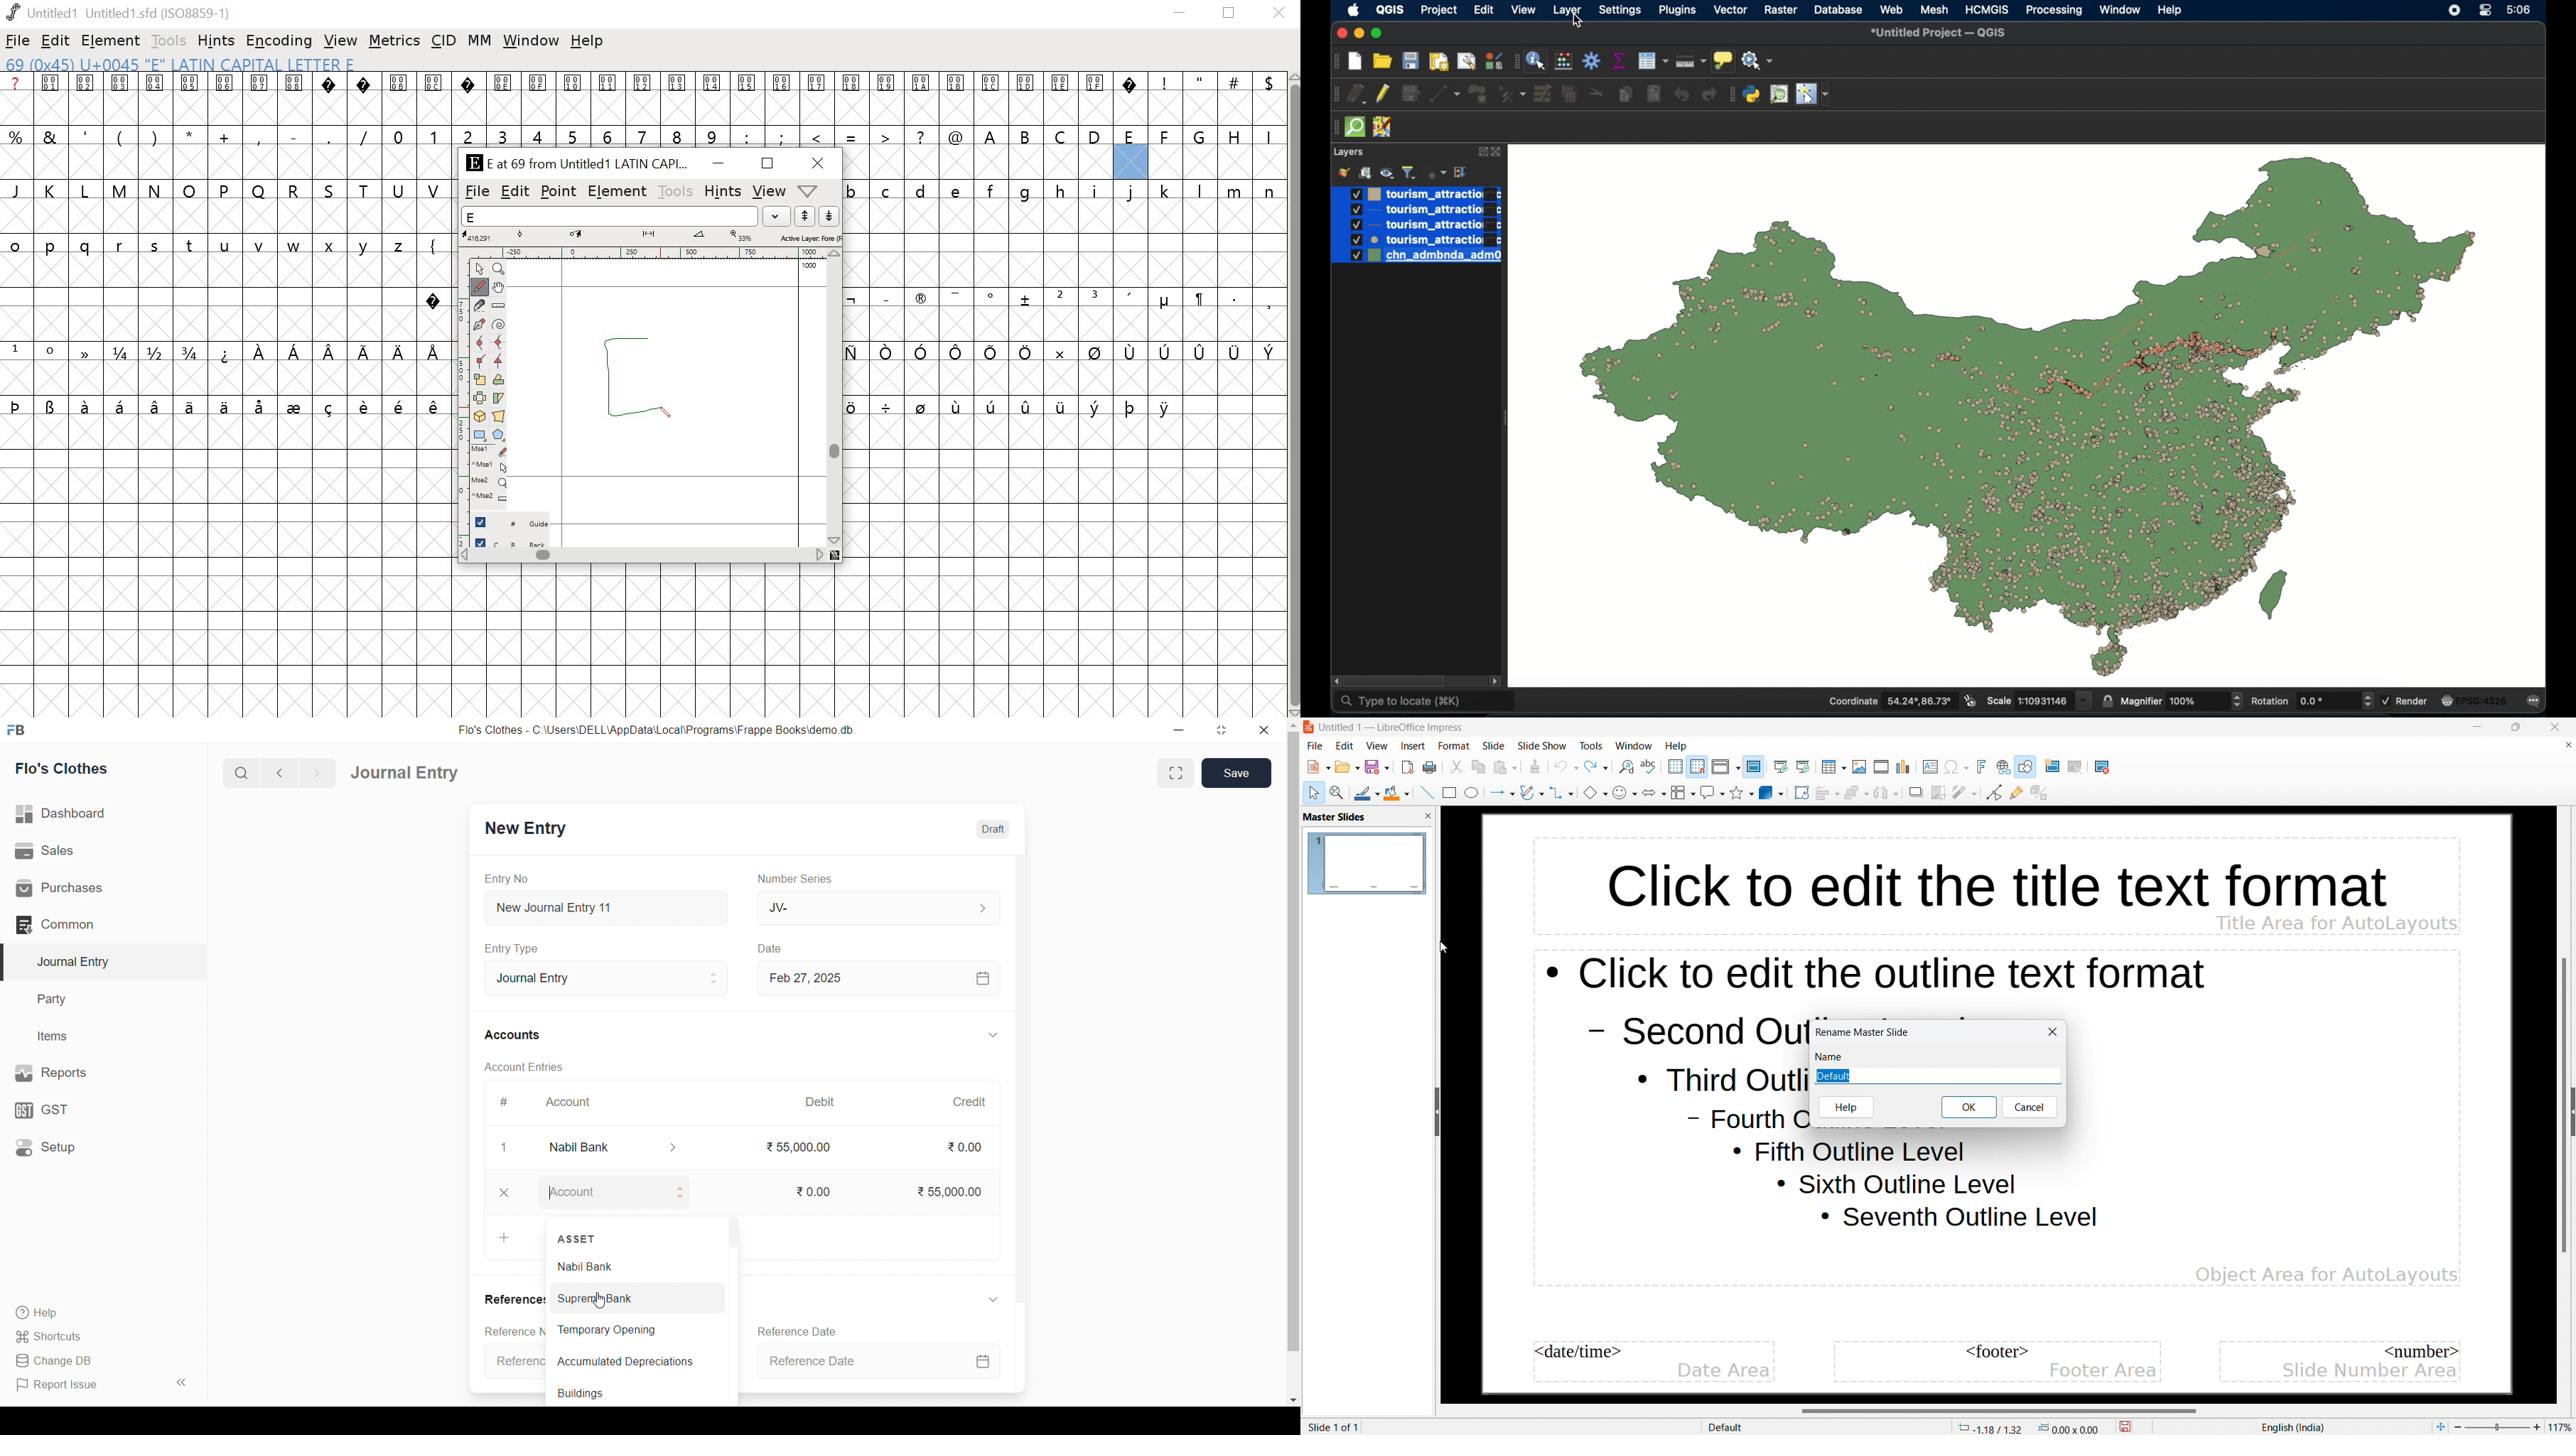 The image size is (2576, 1456). What do you see at coordinates (642, 84) in the screenshot?
I see `special characters and symbols` at bounding box center [642, 84].